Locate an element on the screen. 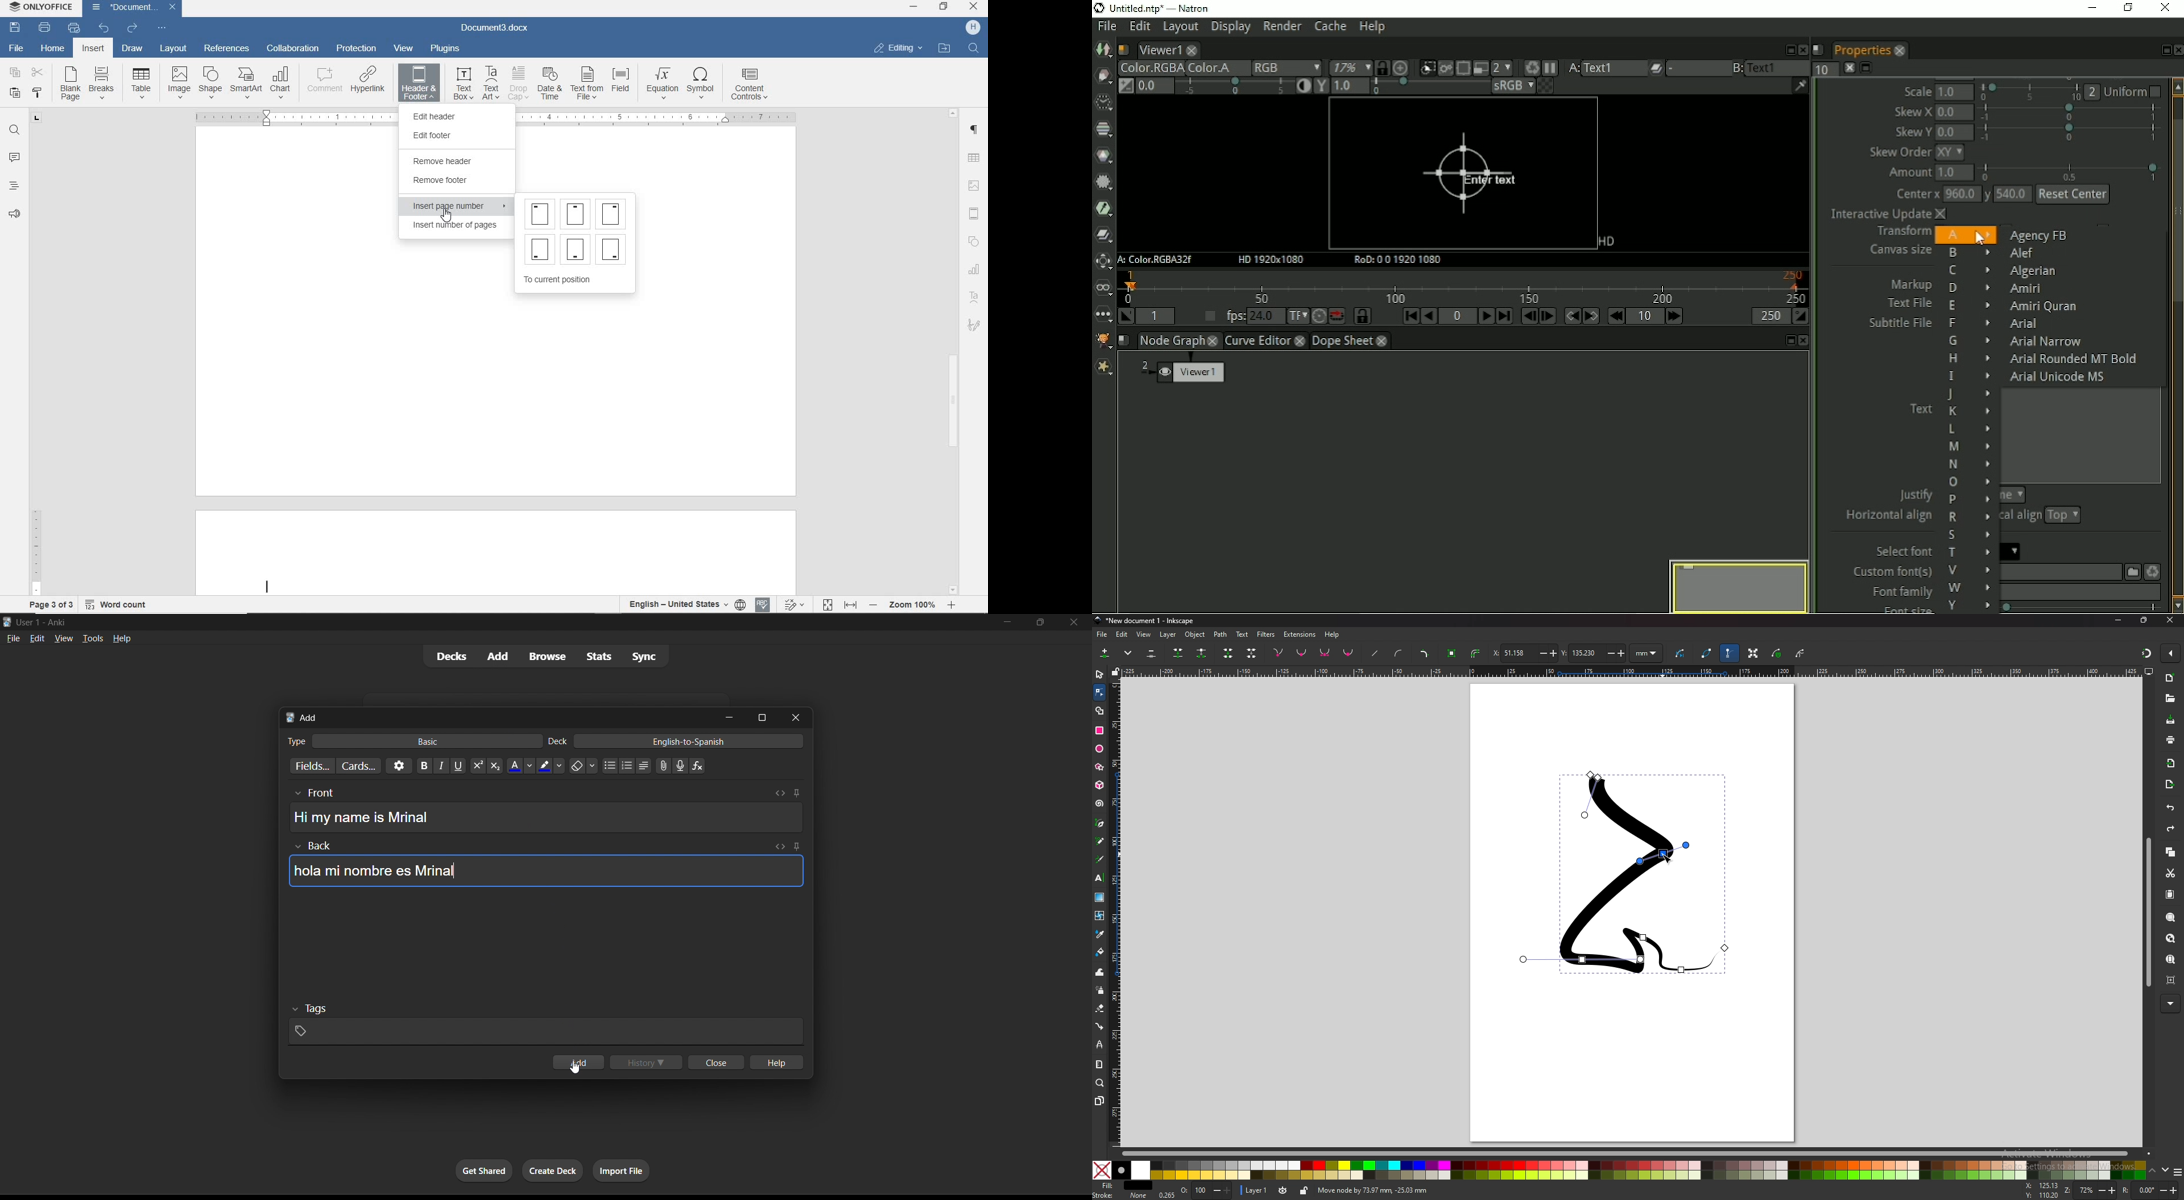  title bar is located at coordinates (479, 621).